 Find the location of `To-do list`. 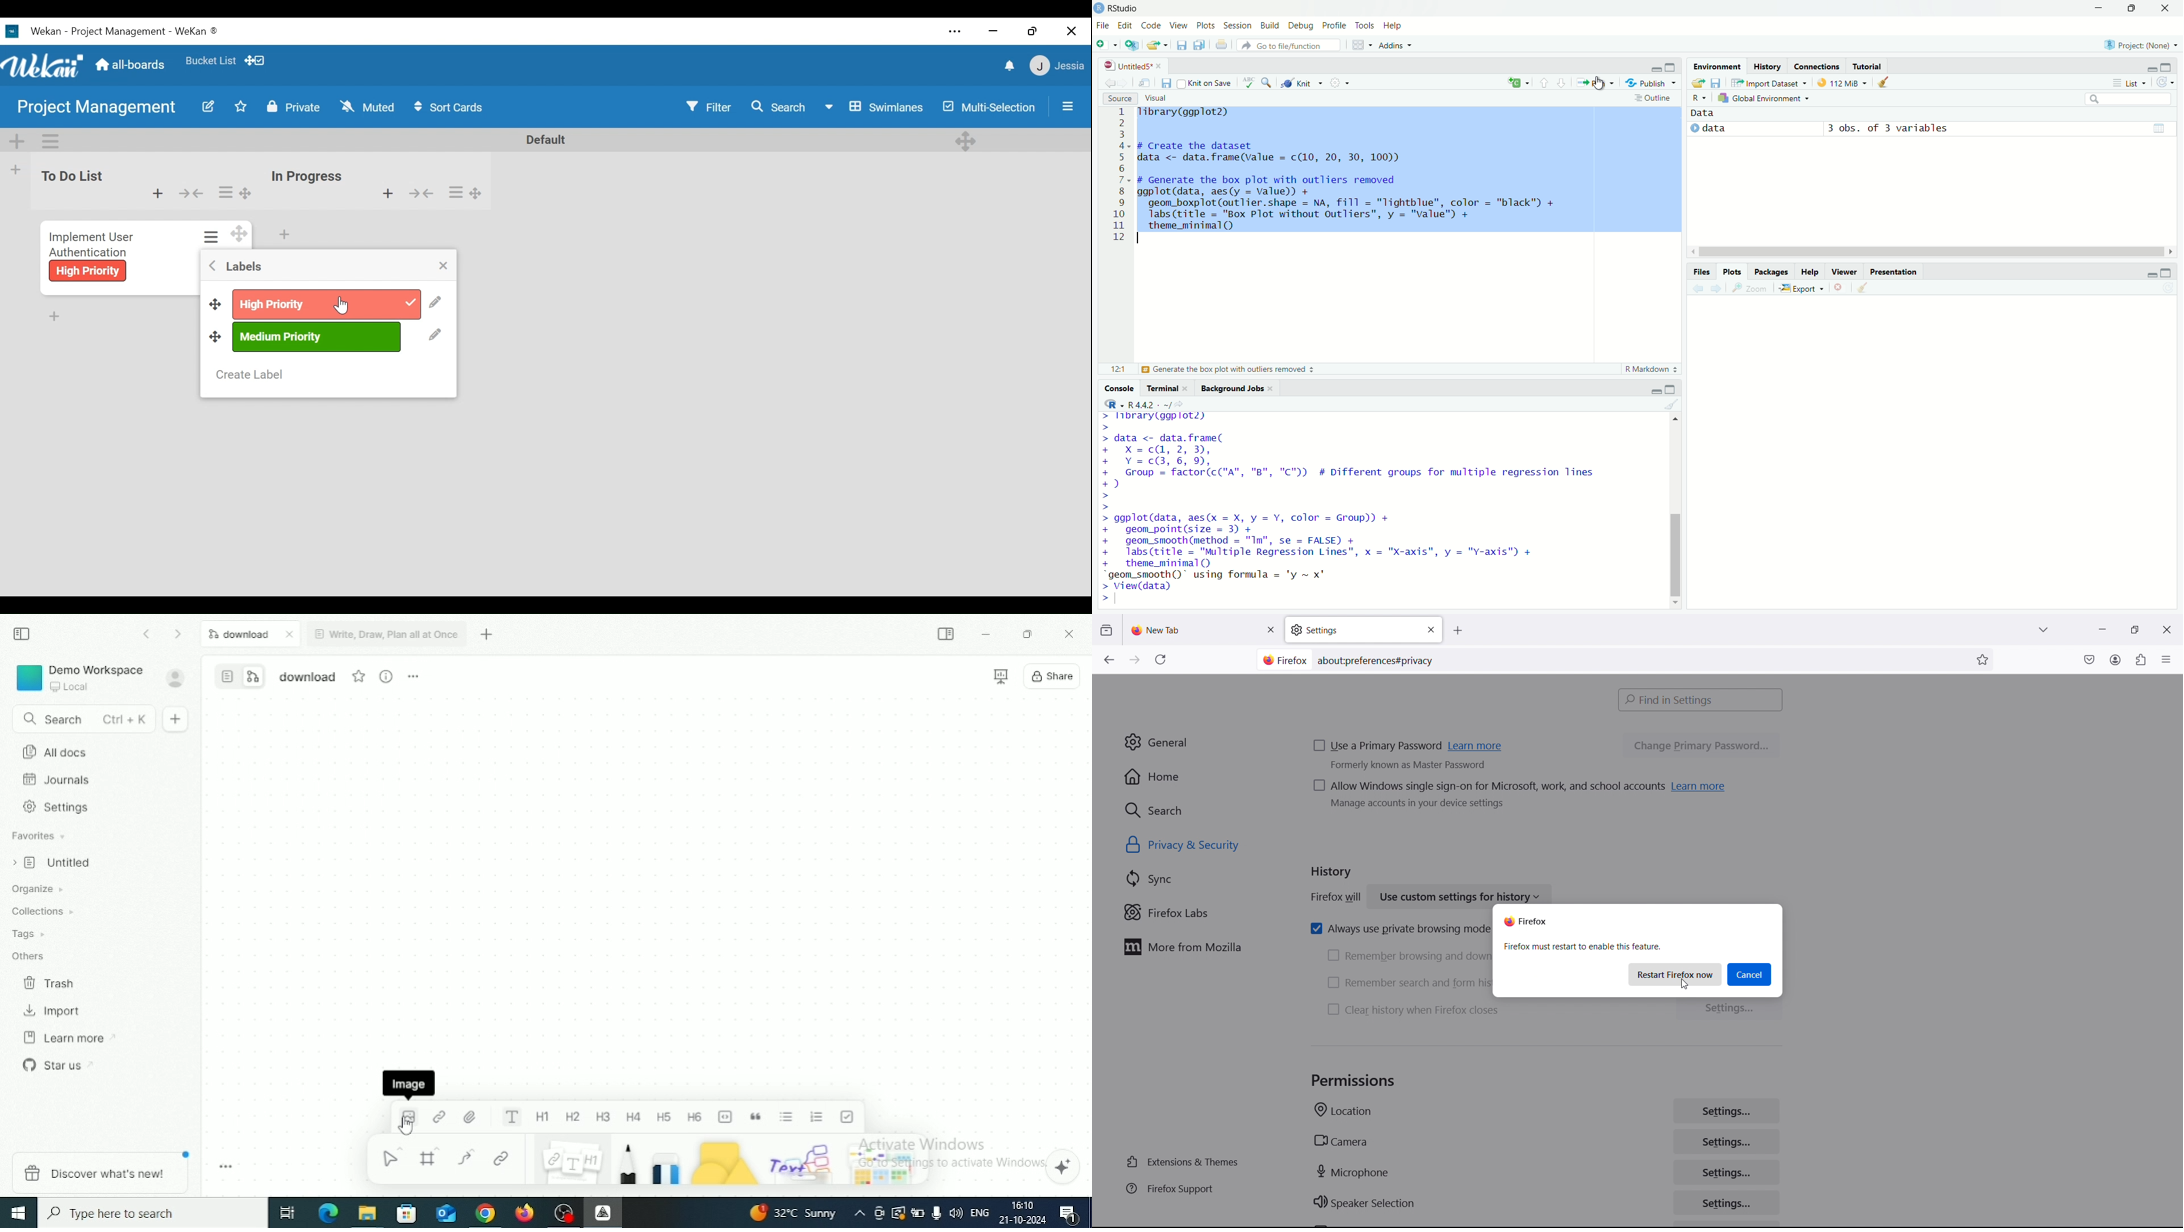

To-do list is located at coordinates (849, 1116).